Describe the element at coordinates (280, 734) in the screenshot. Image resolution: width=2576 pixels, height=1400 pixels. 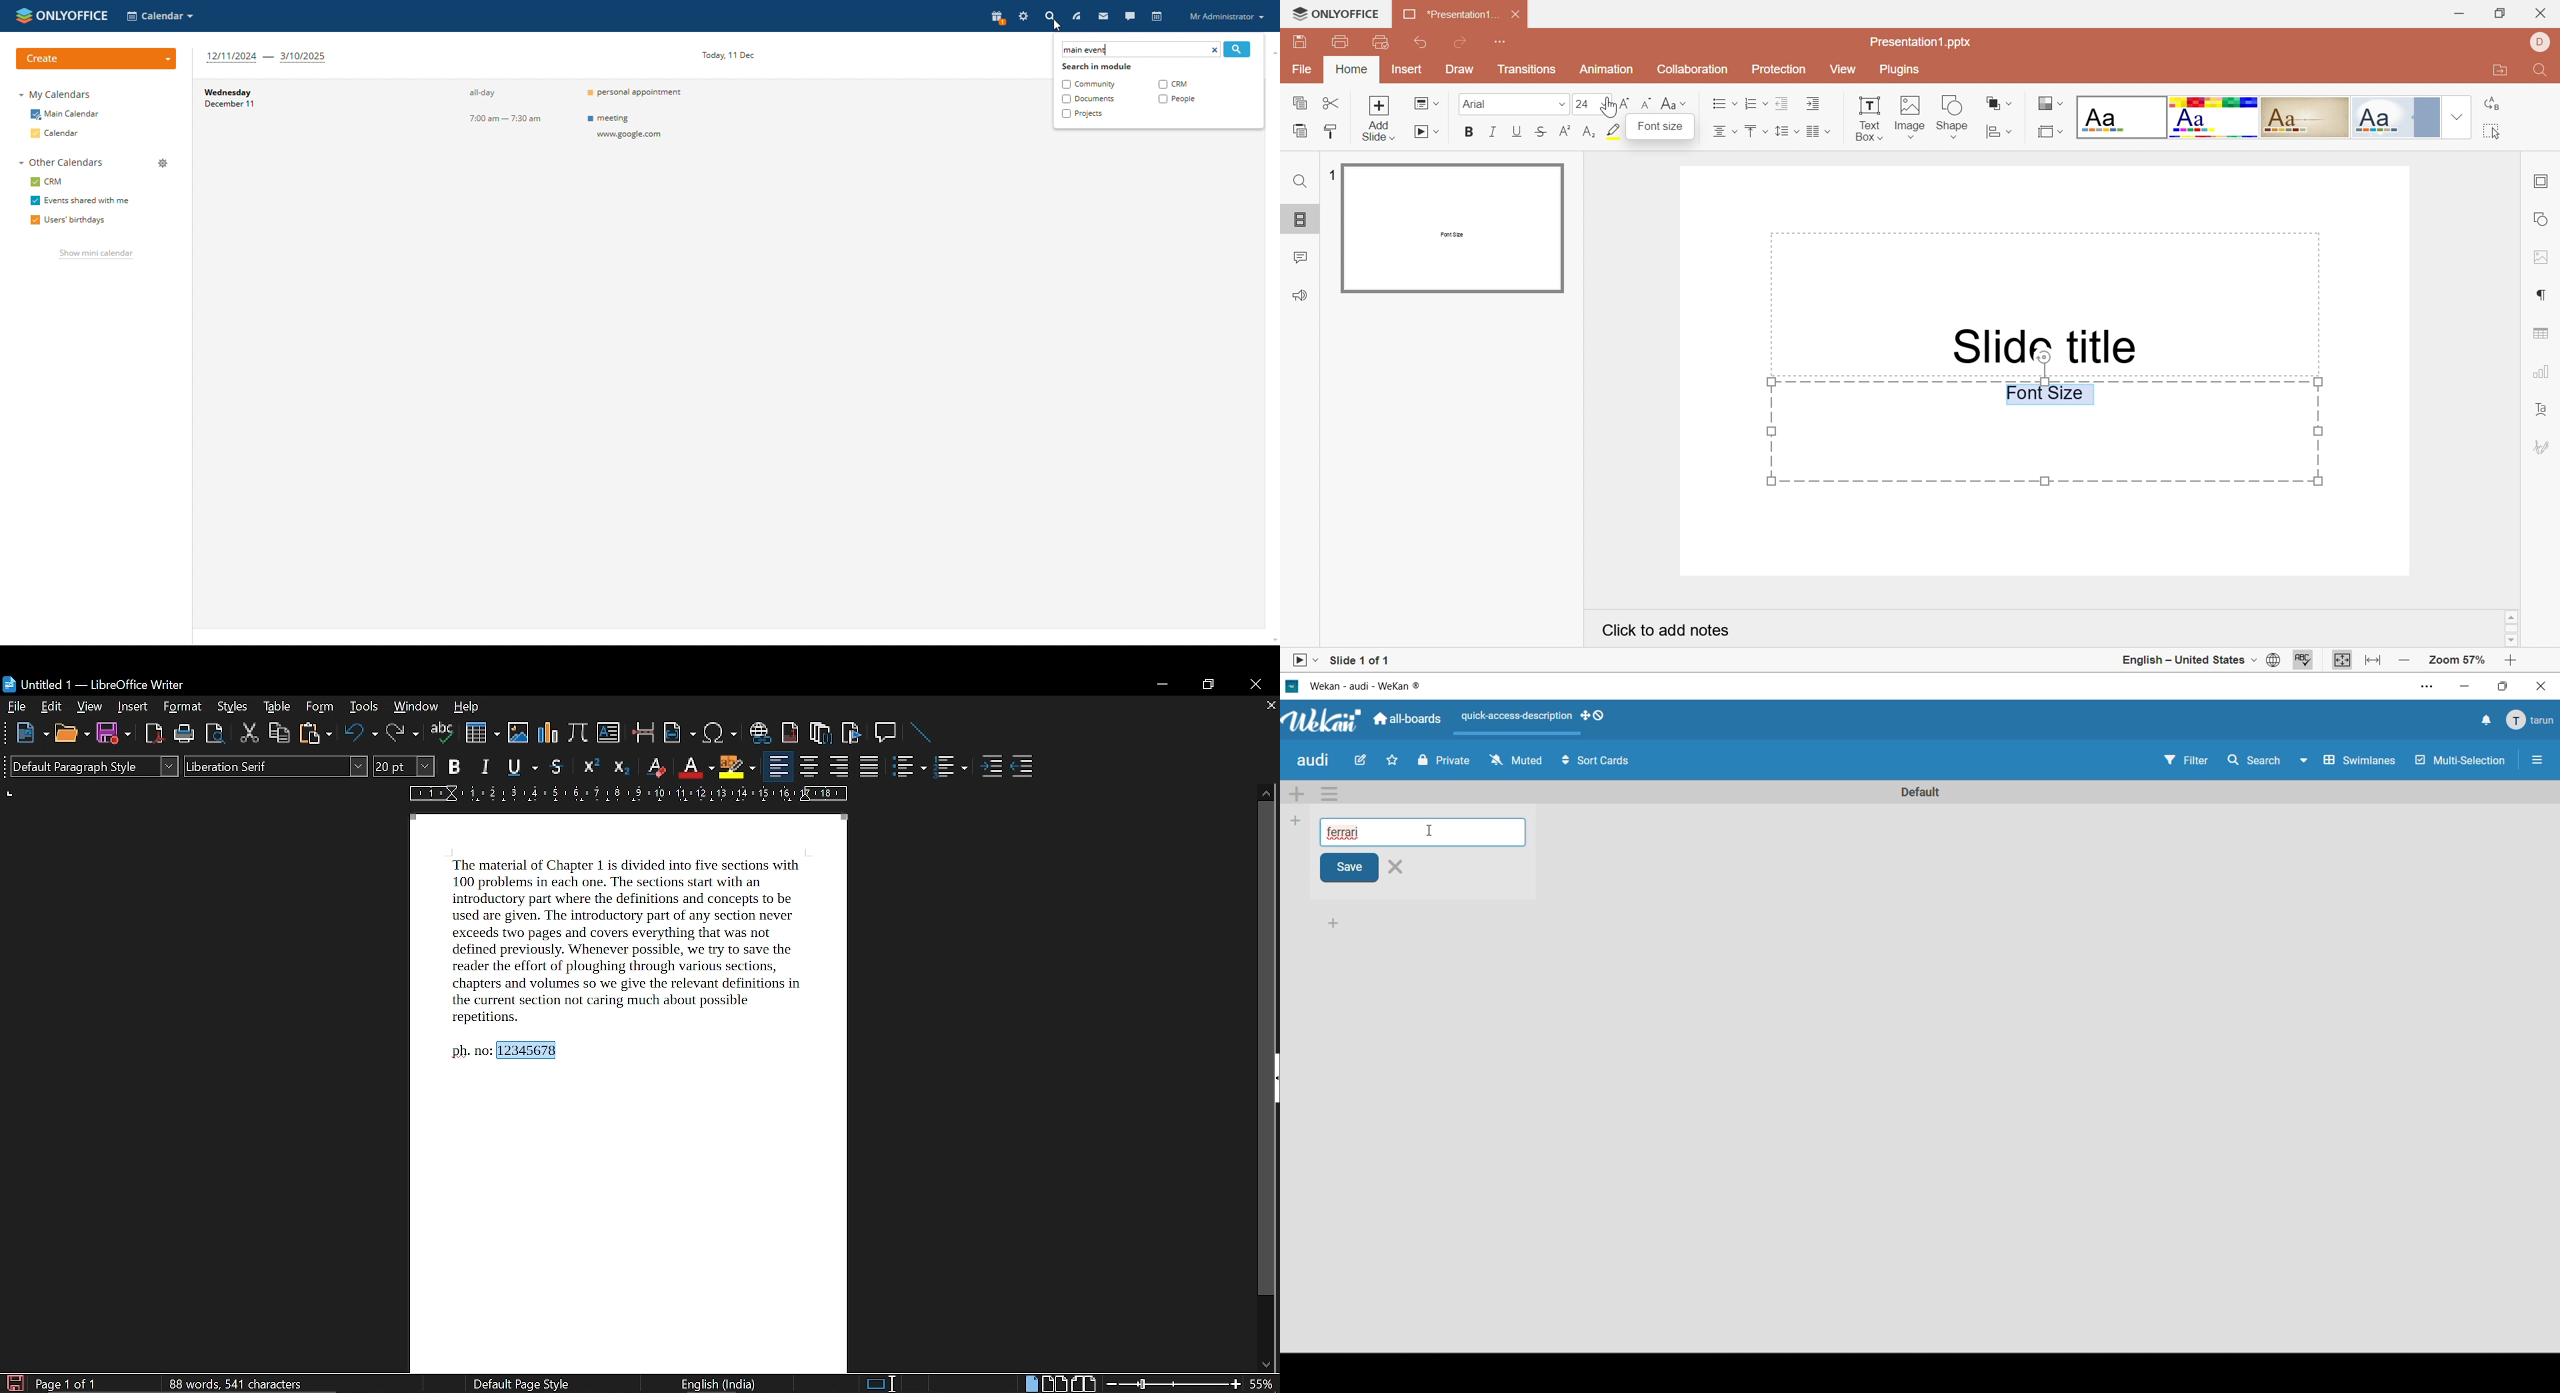
I see `copy` at that location.